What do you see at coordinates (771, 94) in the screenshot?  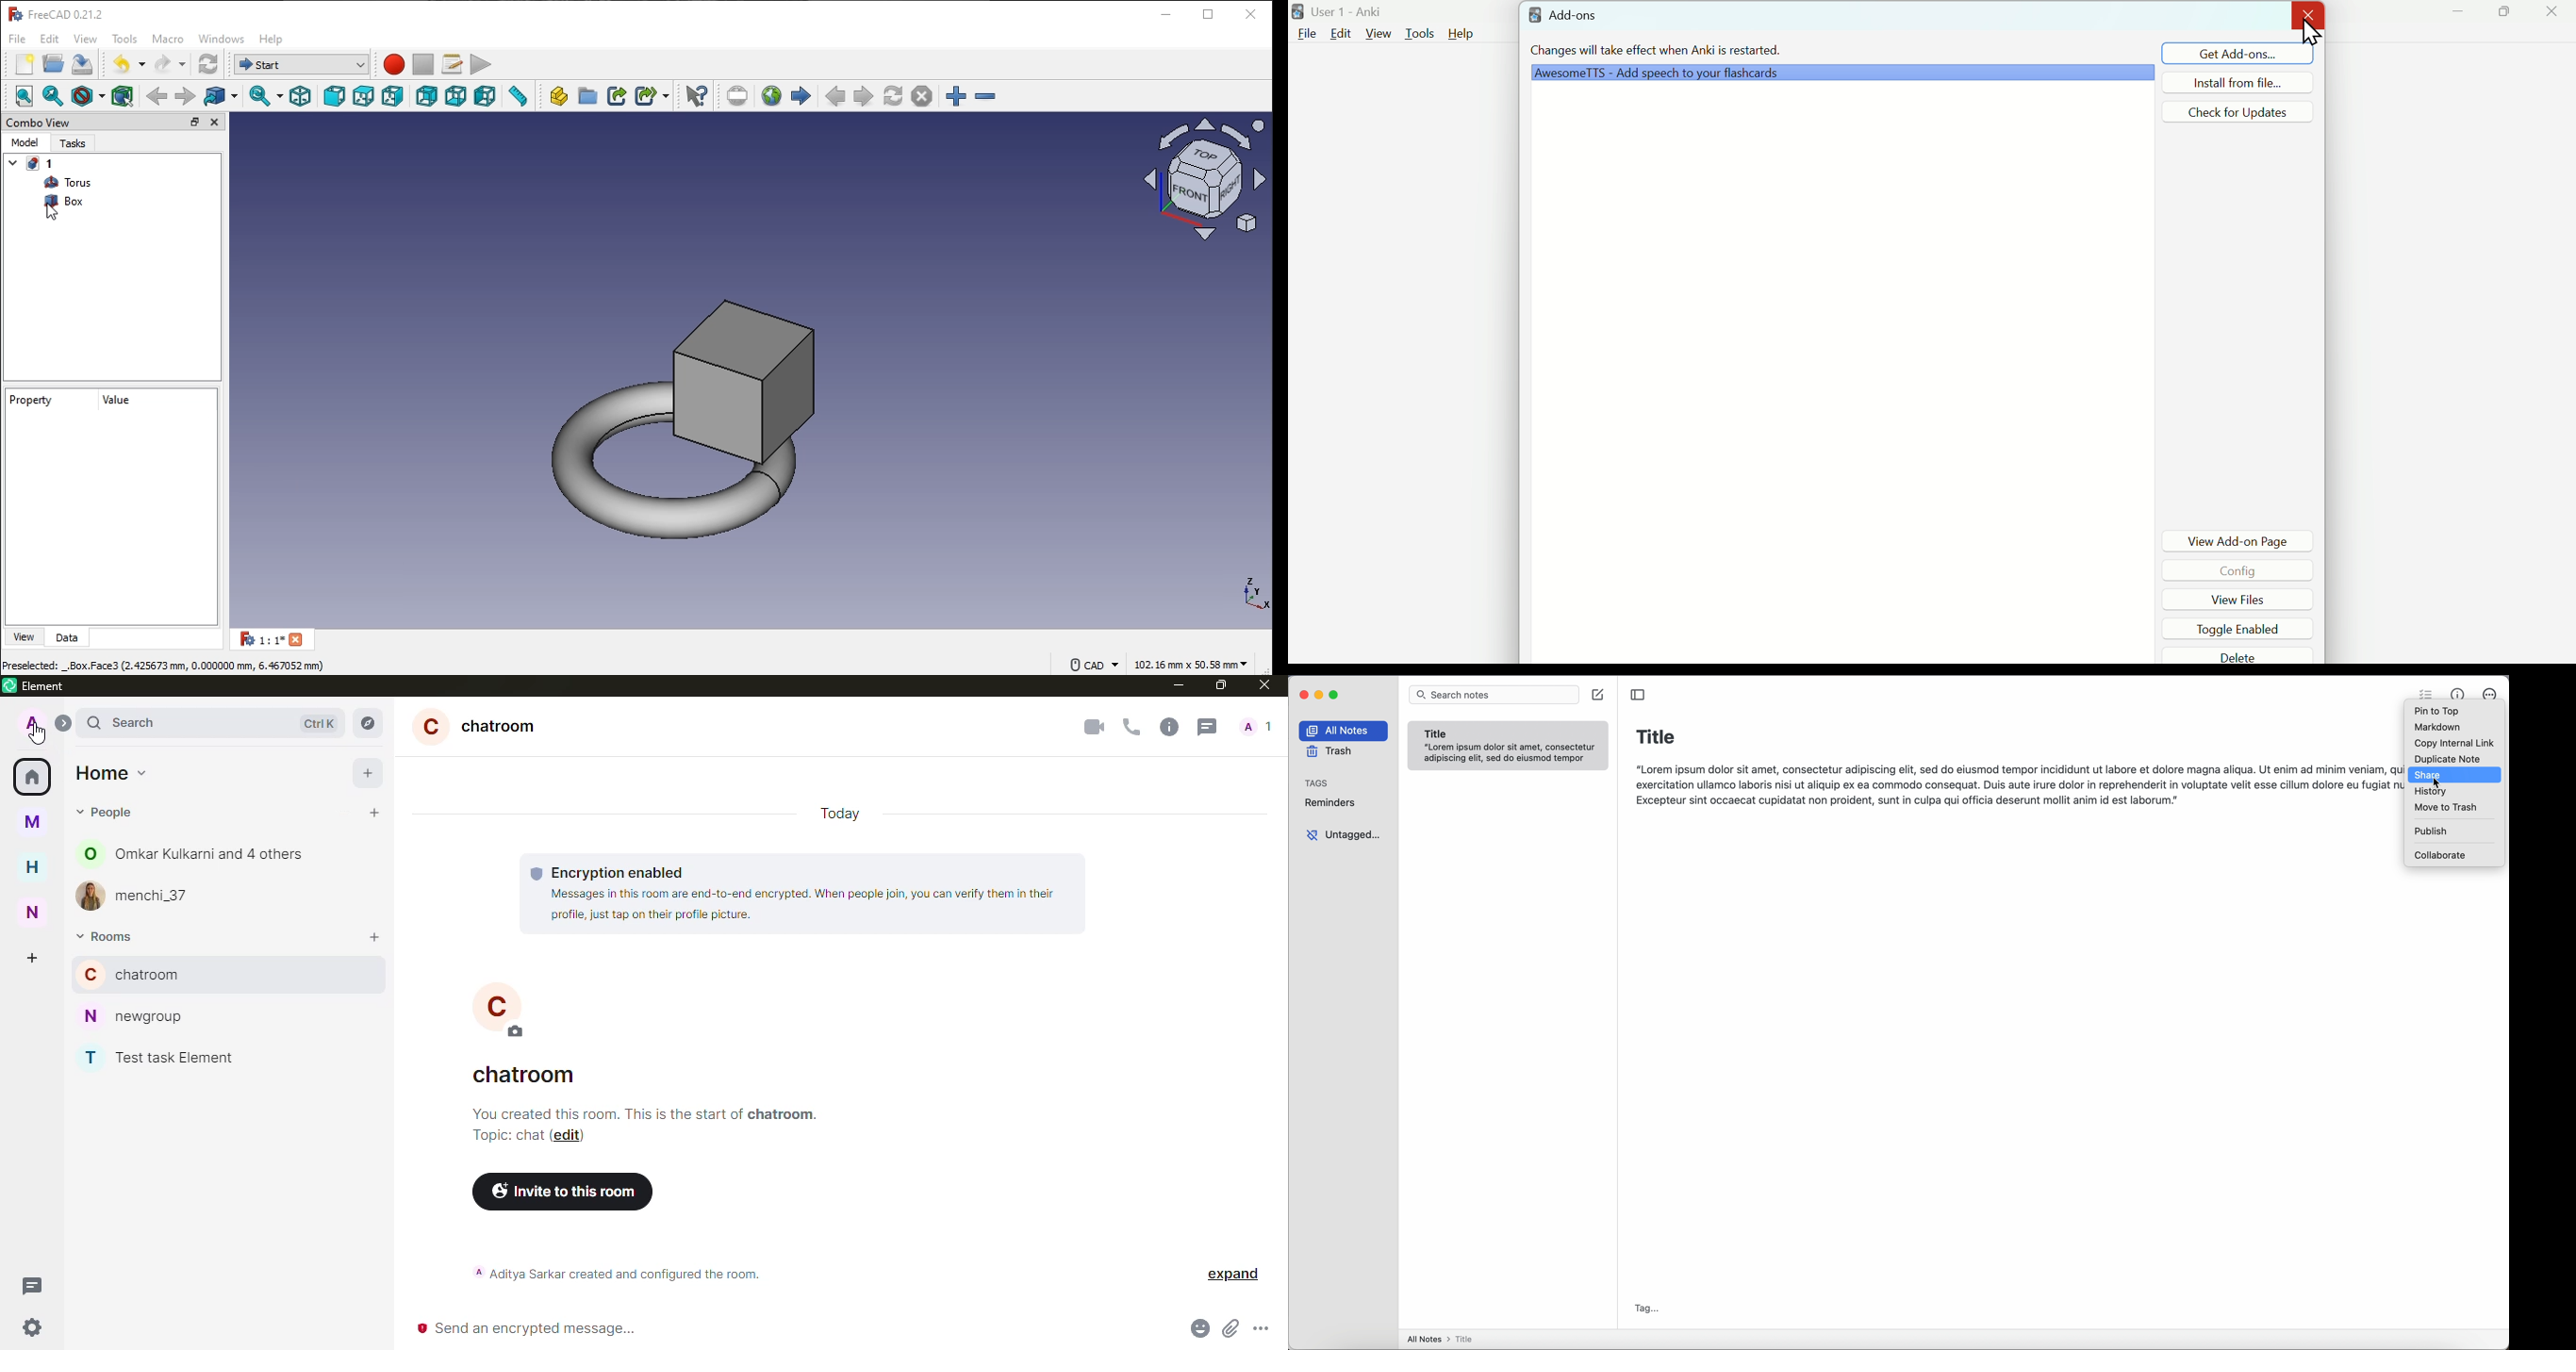 I see `open website` at bounding box center [771, 94].